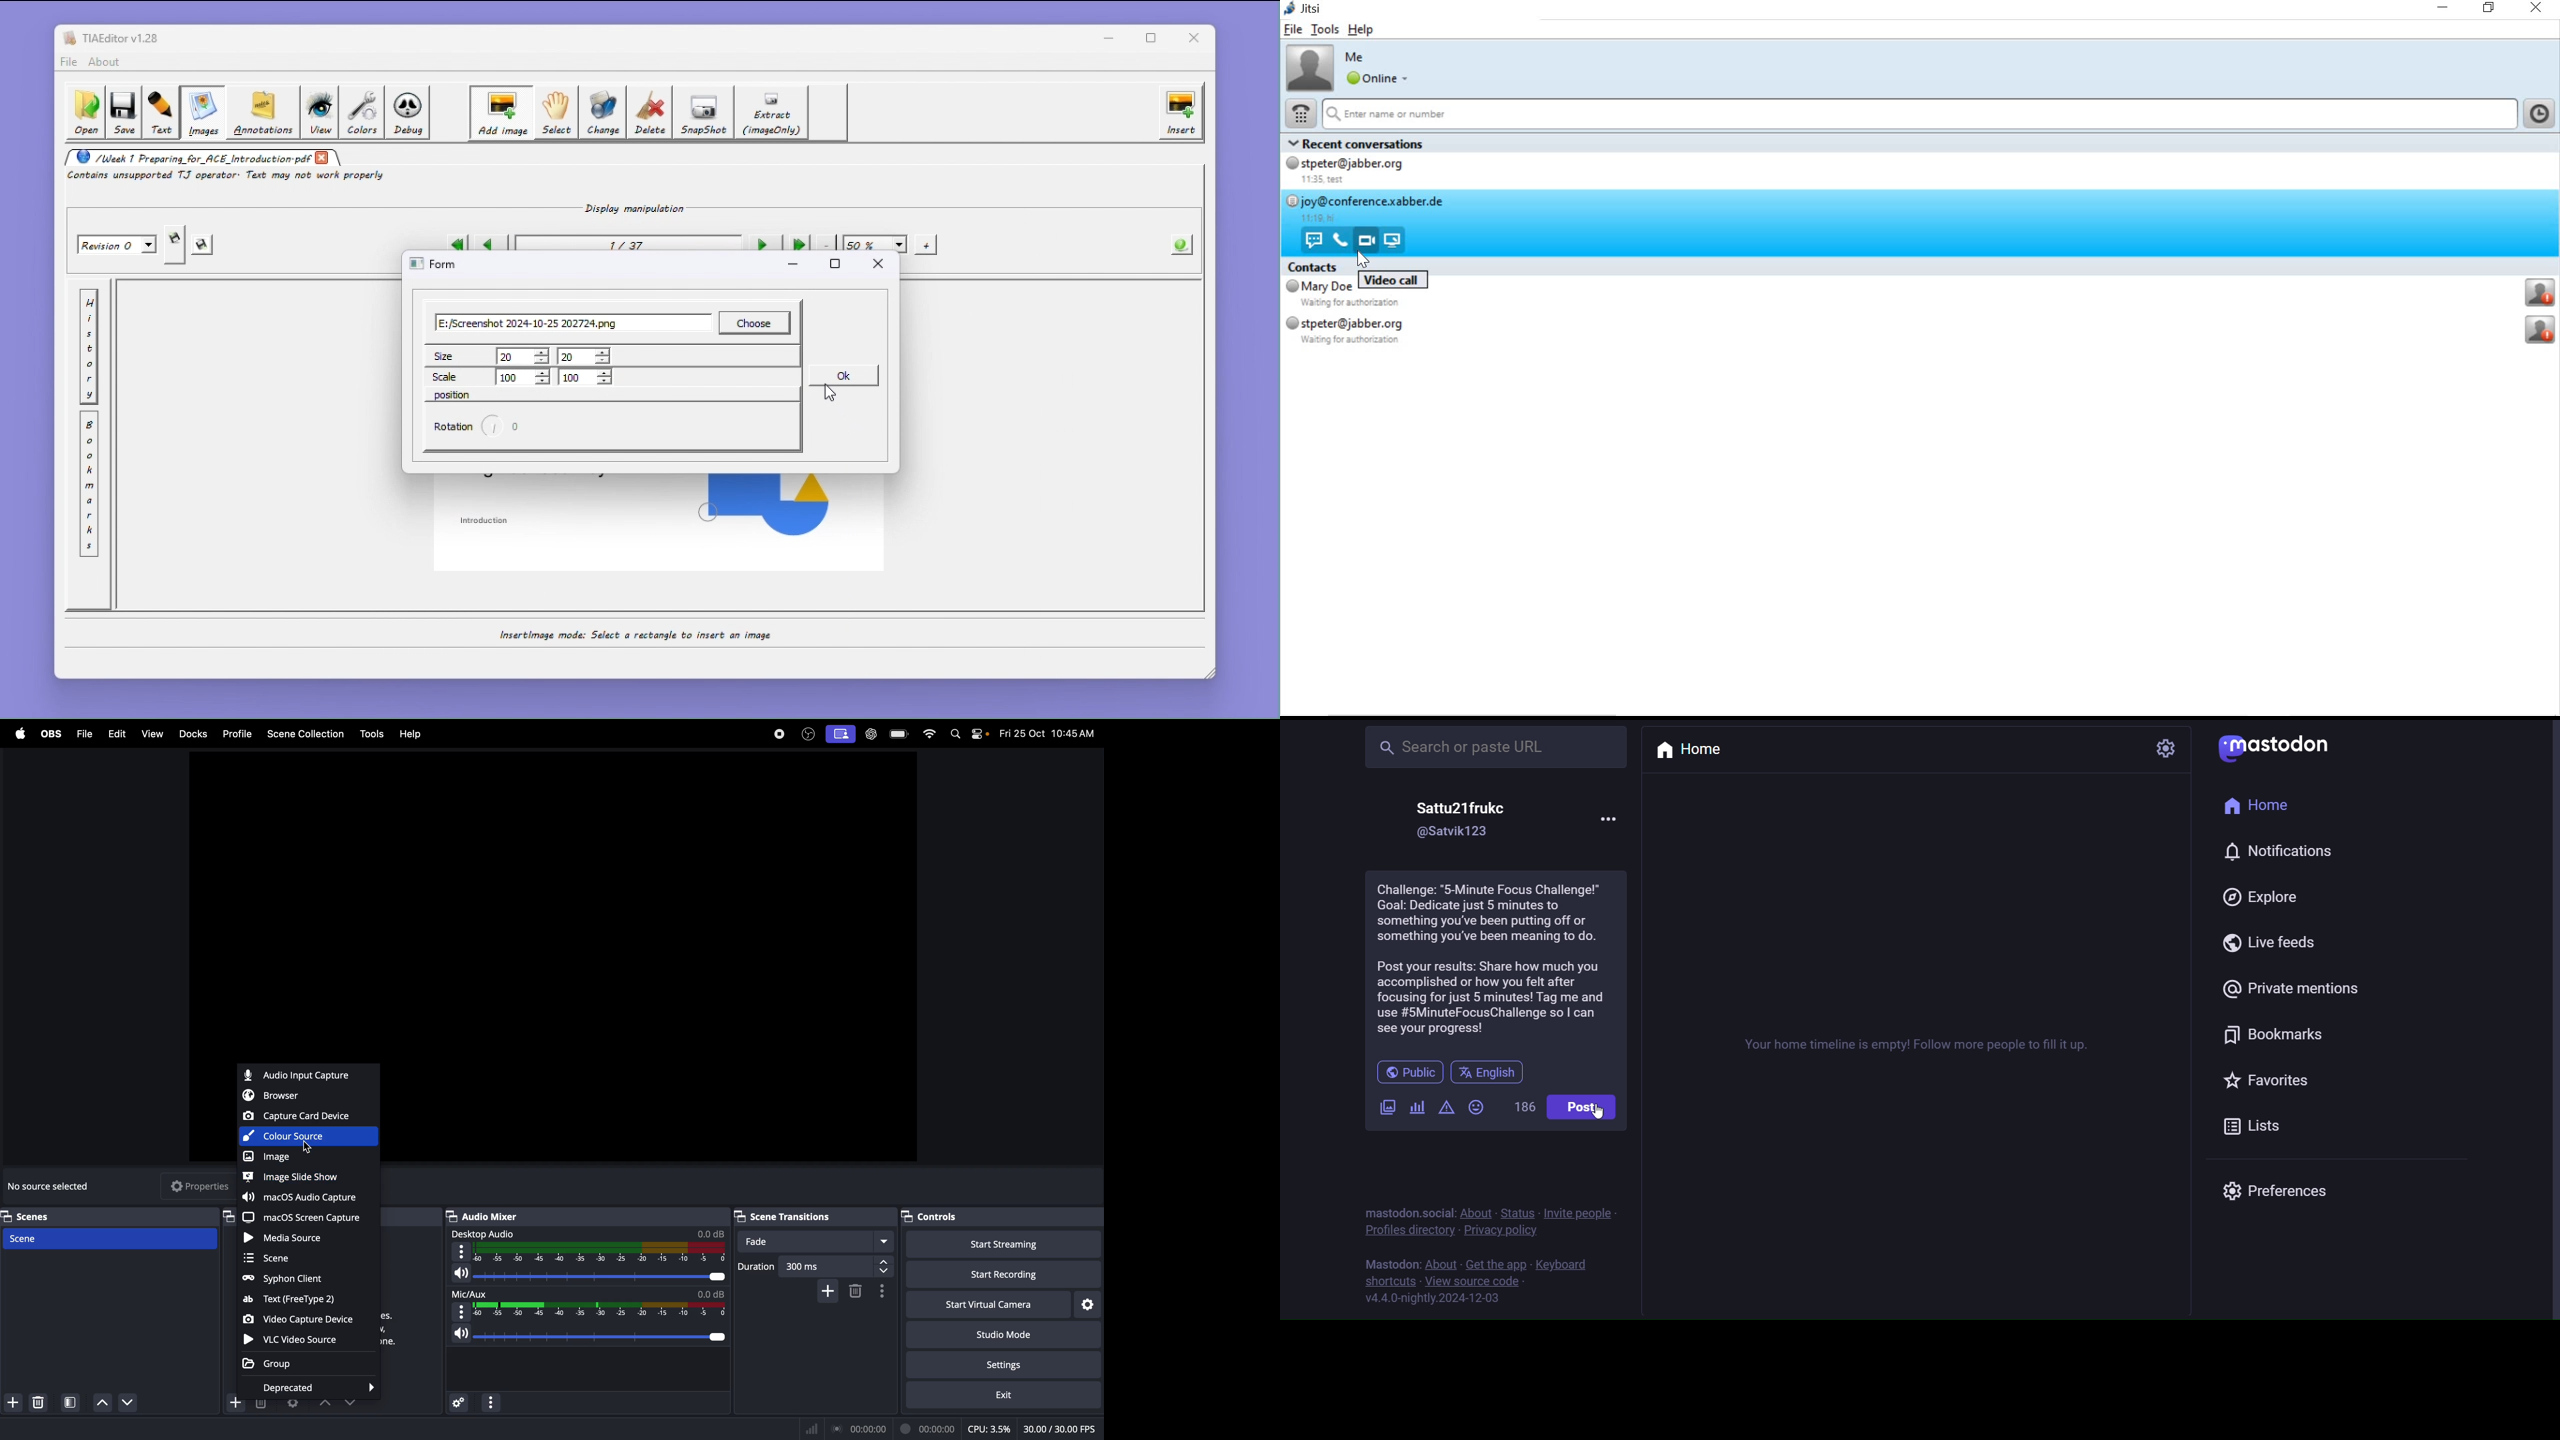  Describe the element at coordinates (117, 732) in the screenshot. I see `Edit` at that location.